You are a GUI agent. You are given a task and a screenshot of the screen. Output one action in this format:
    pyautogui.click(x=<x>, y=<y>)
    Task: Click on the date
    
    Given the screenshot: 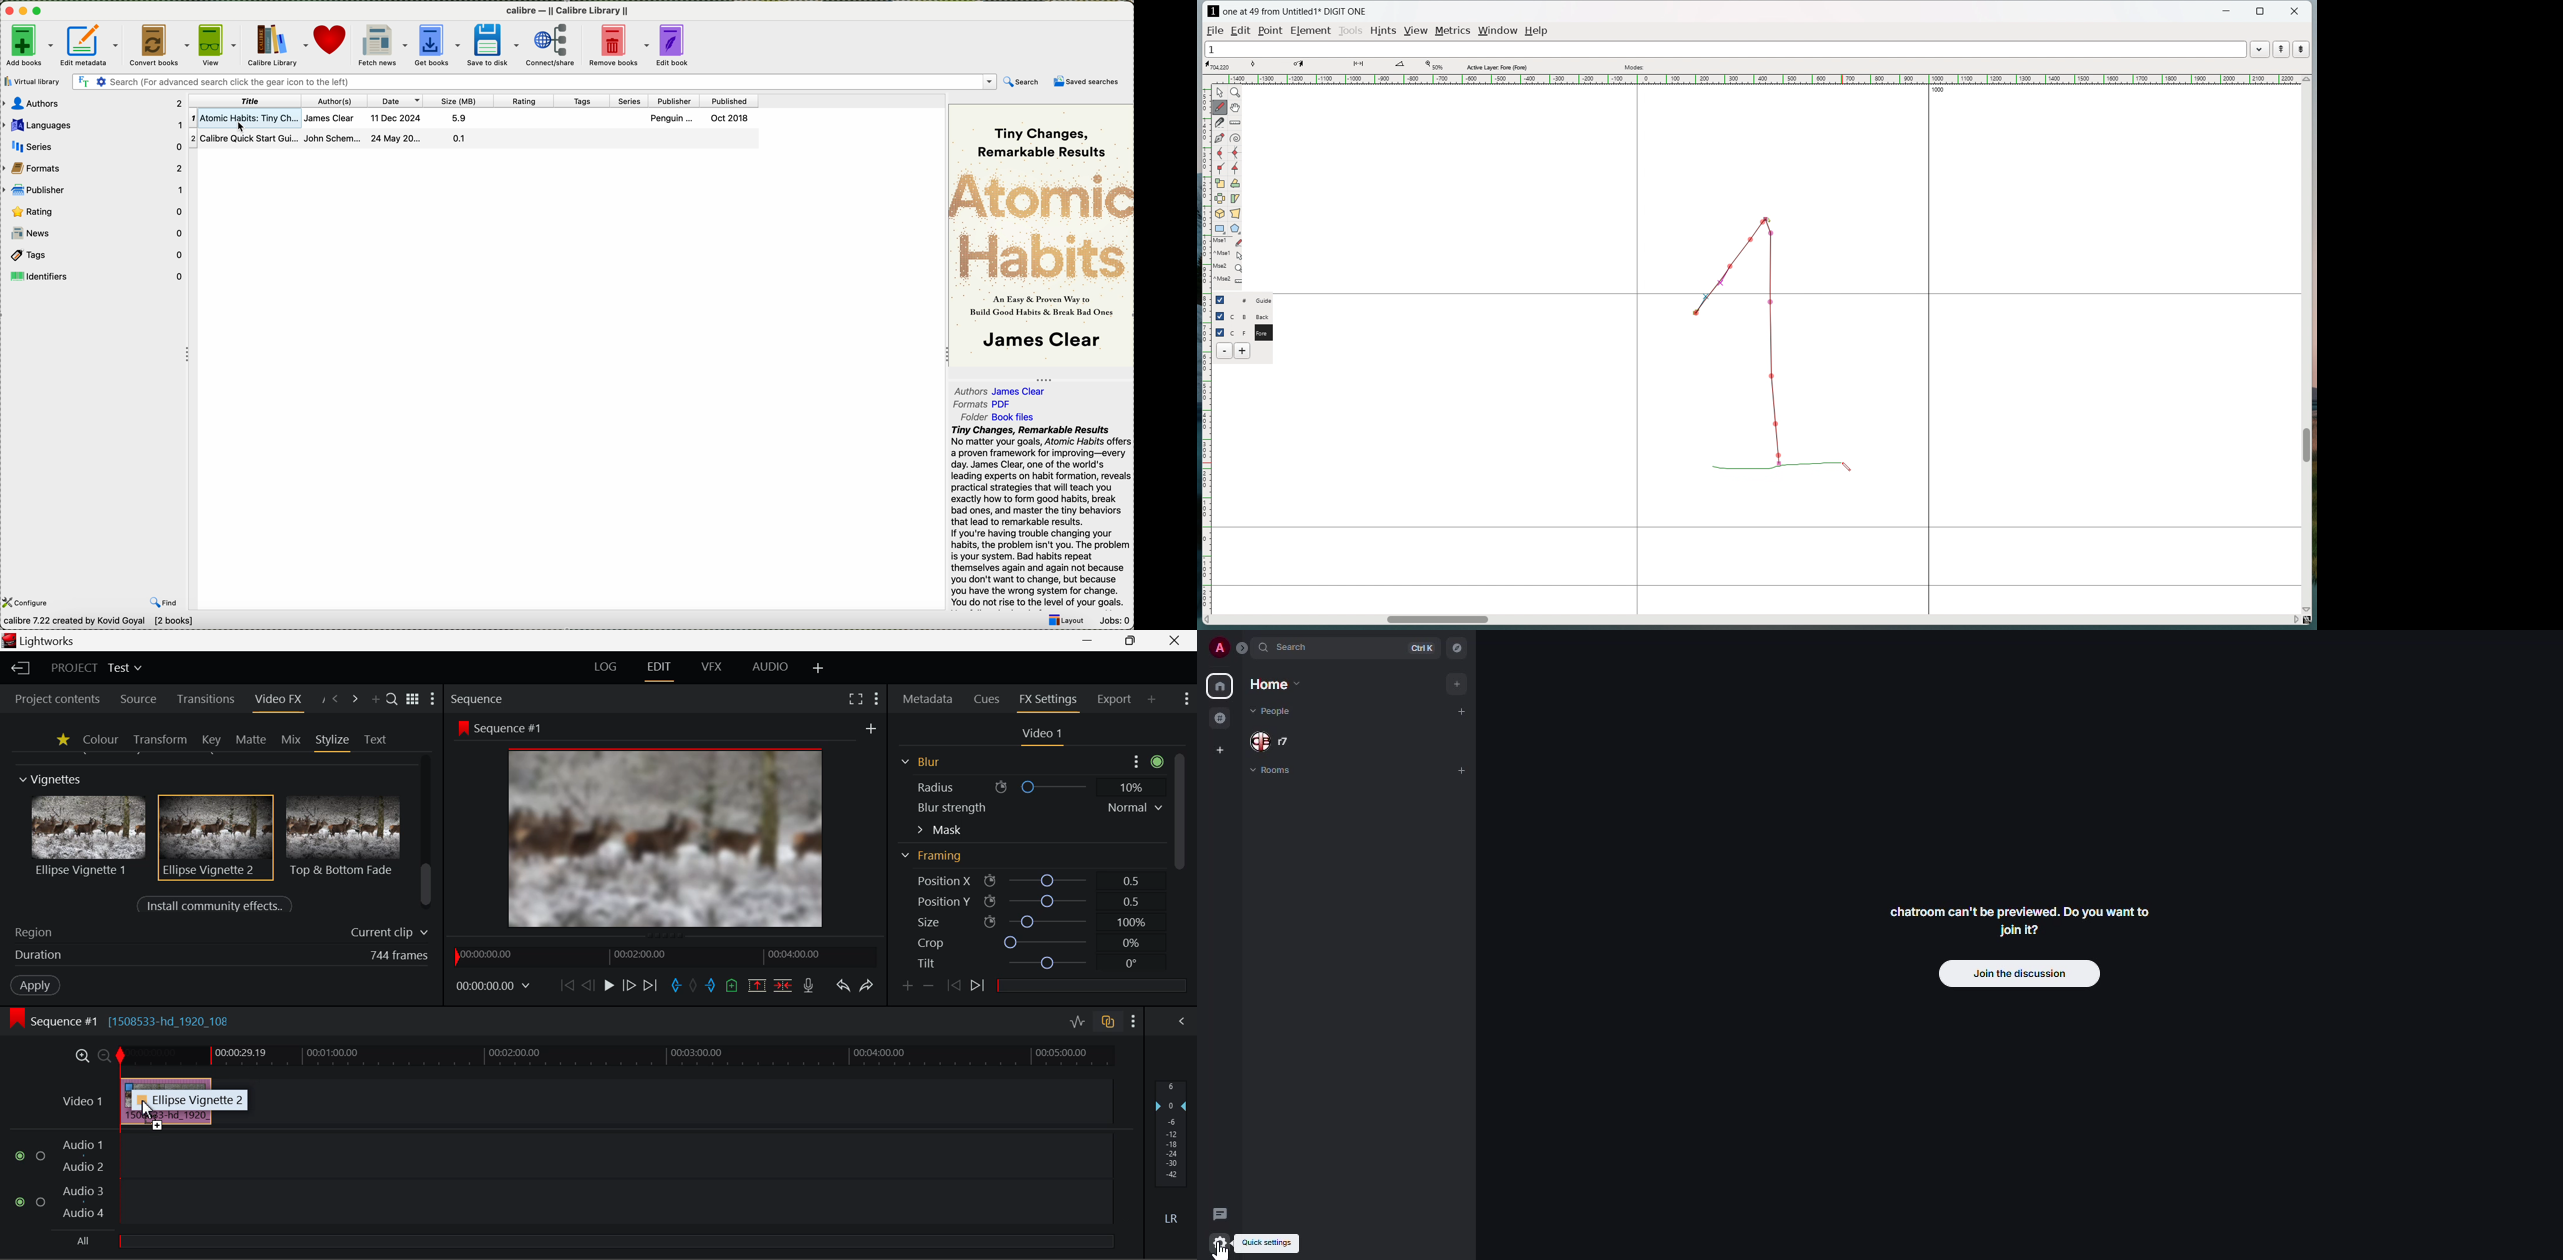 What is the action you would take?
    pyautogui.click(x=396, y=100)
    